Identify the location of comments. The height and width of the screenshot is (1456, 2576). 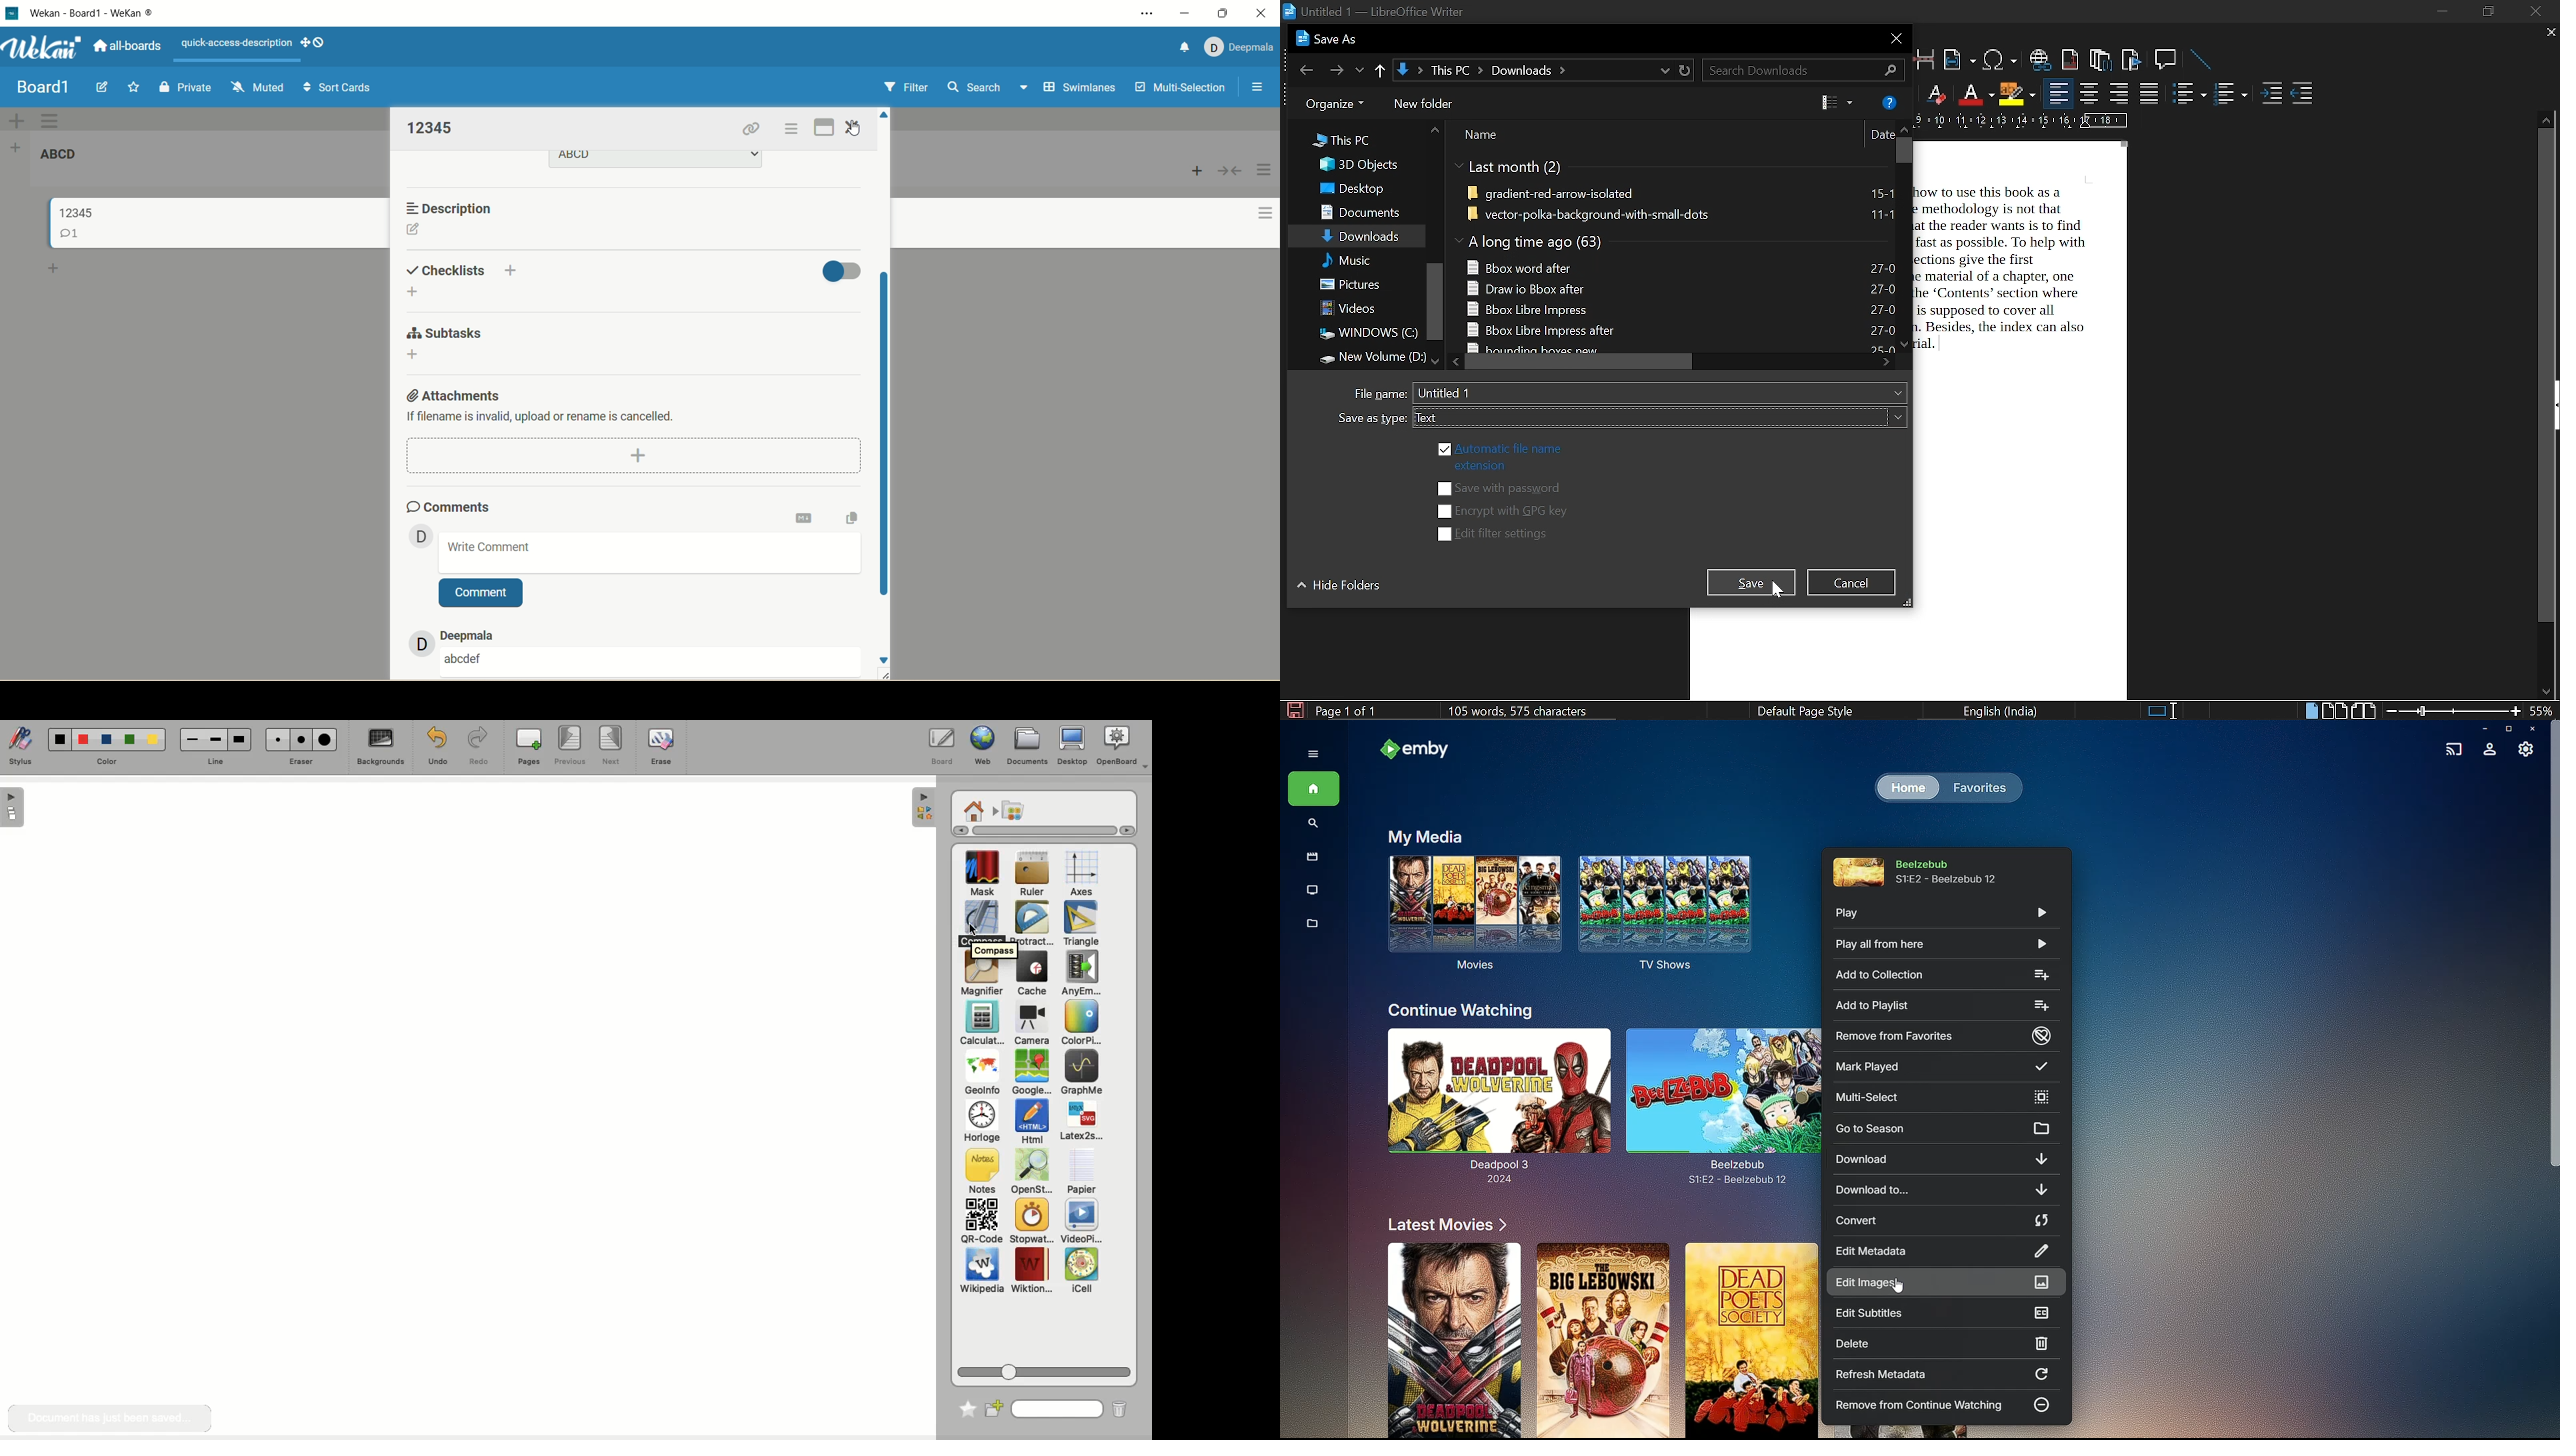
(447, 505).